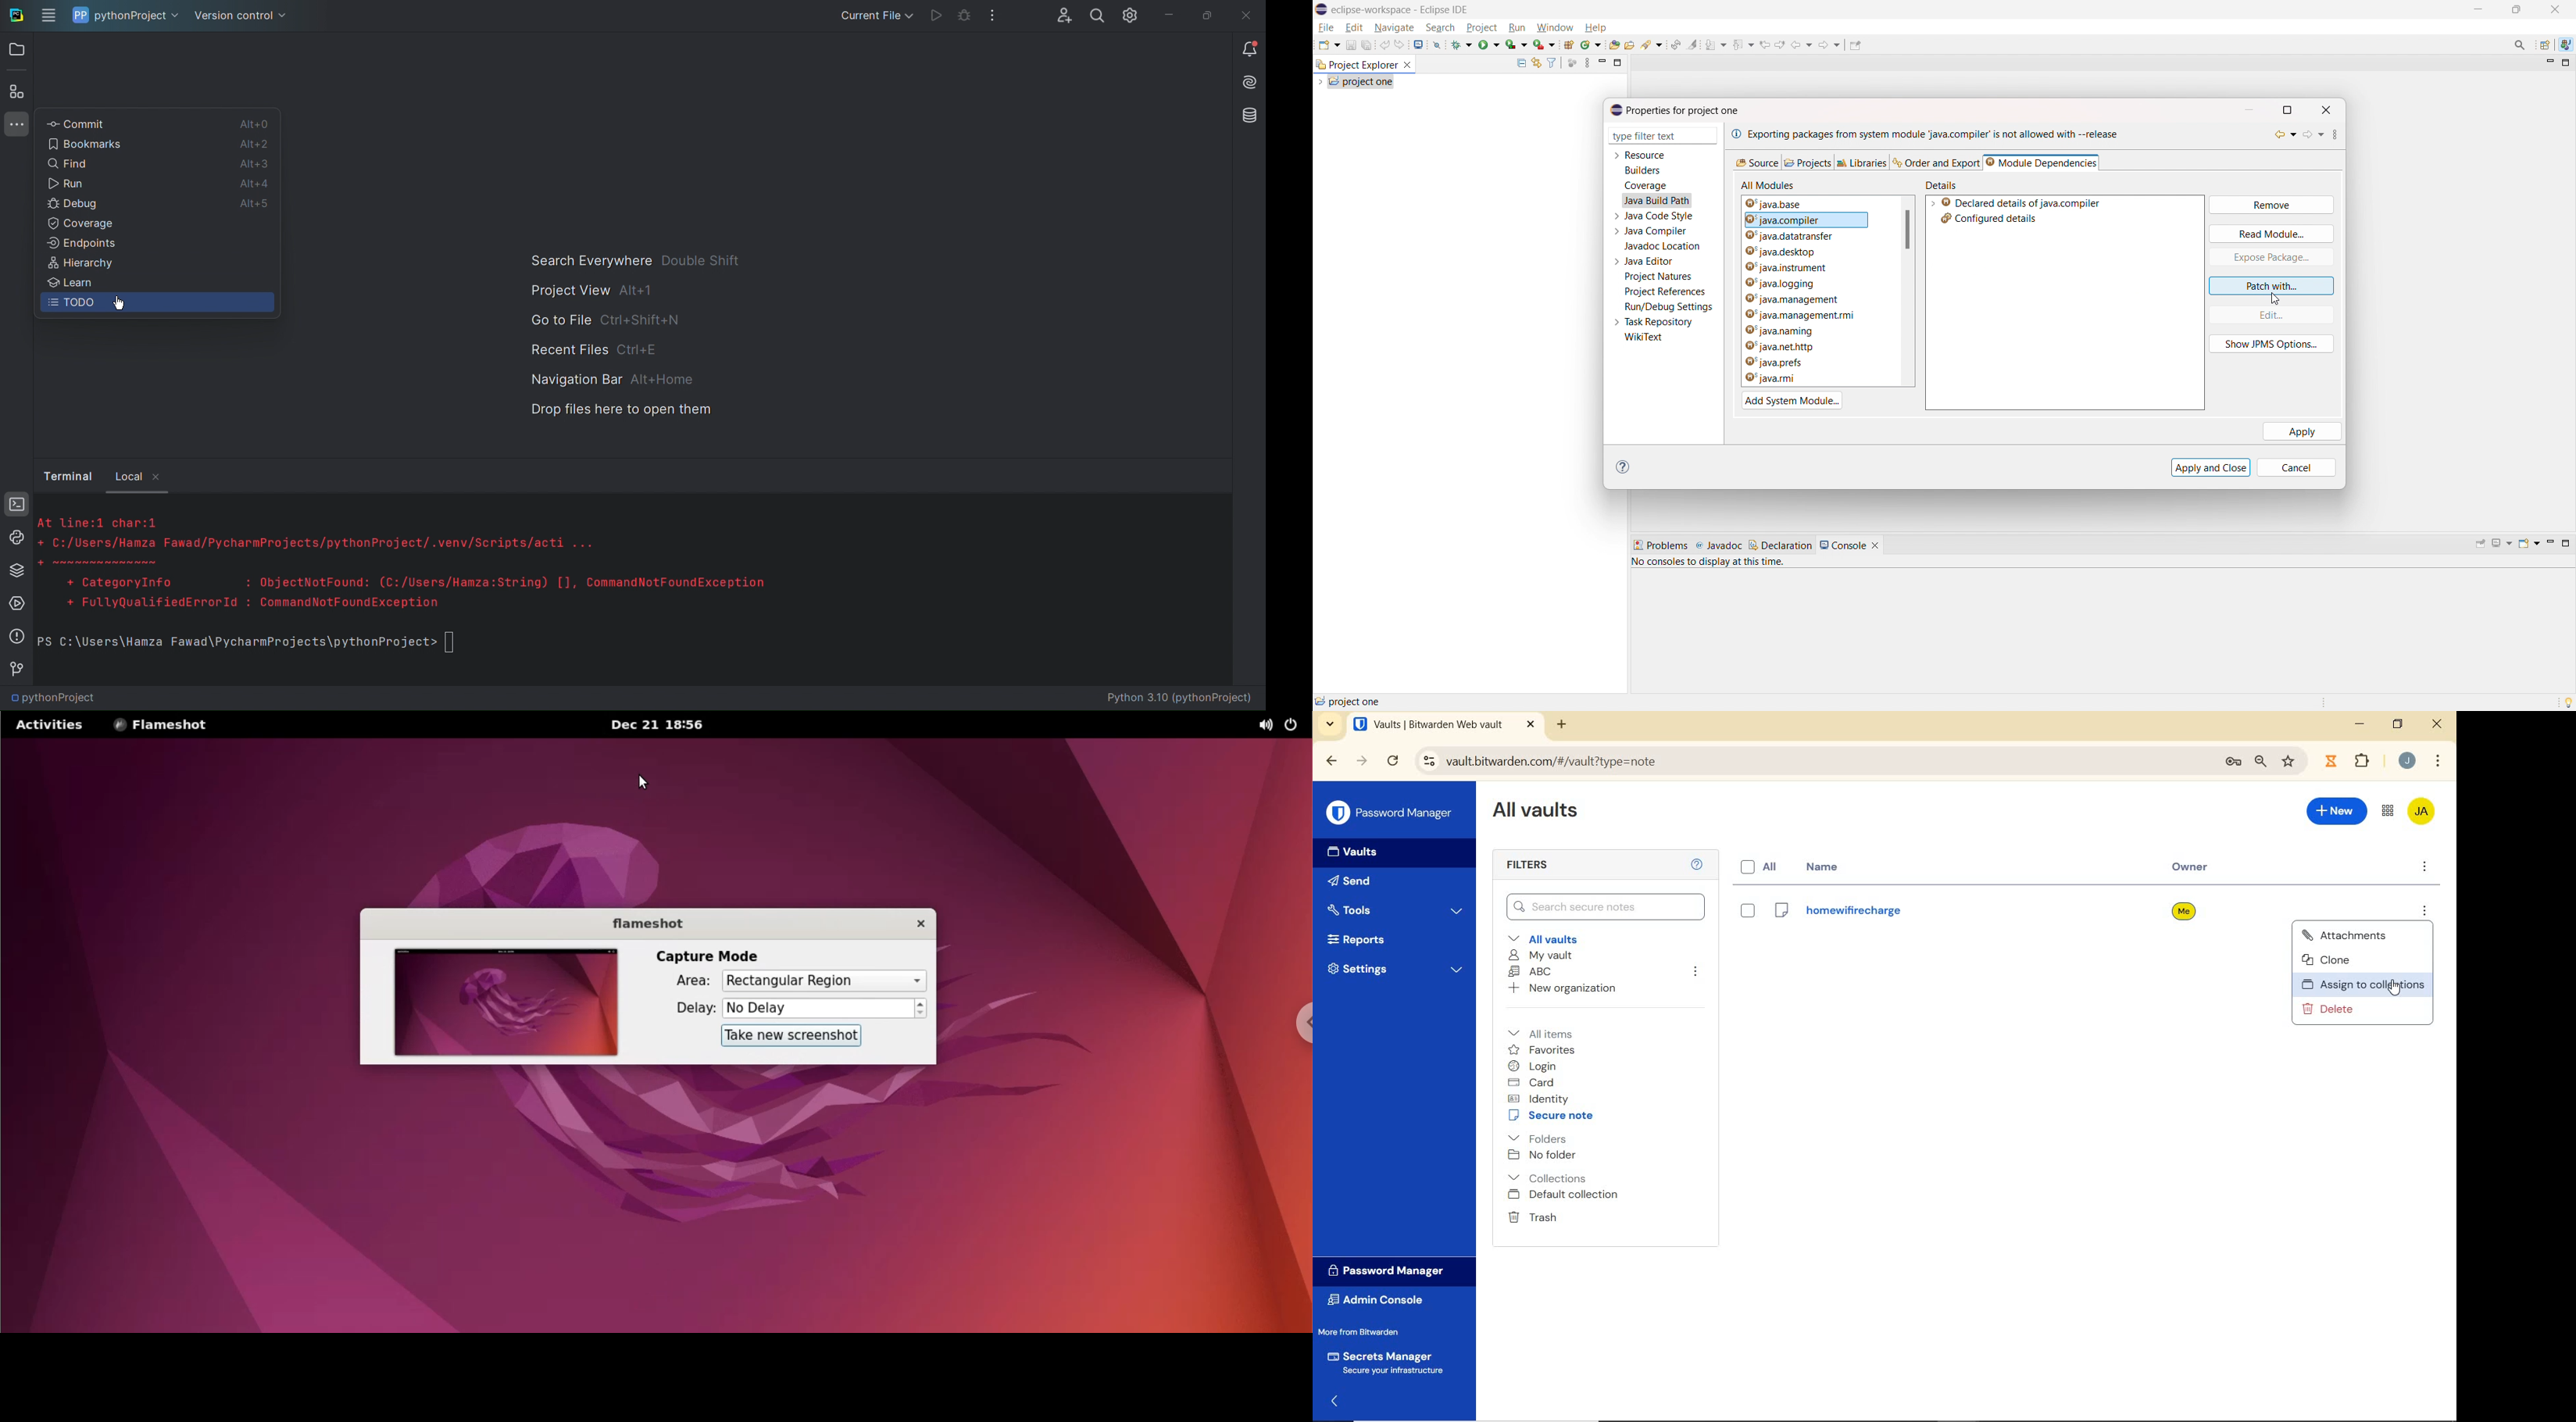 This screenshot has width=2576, height=1428. I want to click on Admin Console, so click(1383, 1299).